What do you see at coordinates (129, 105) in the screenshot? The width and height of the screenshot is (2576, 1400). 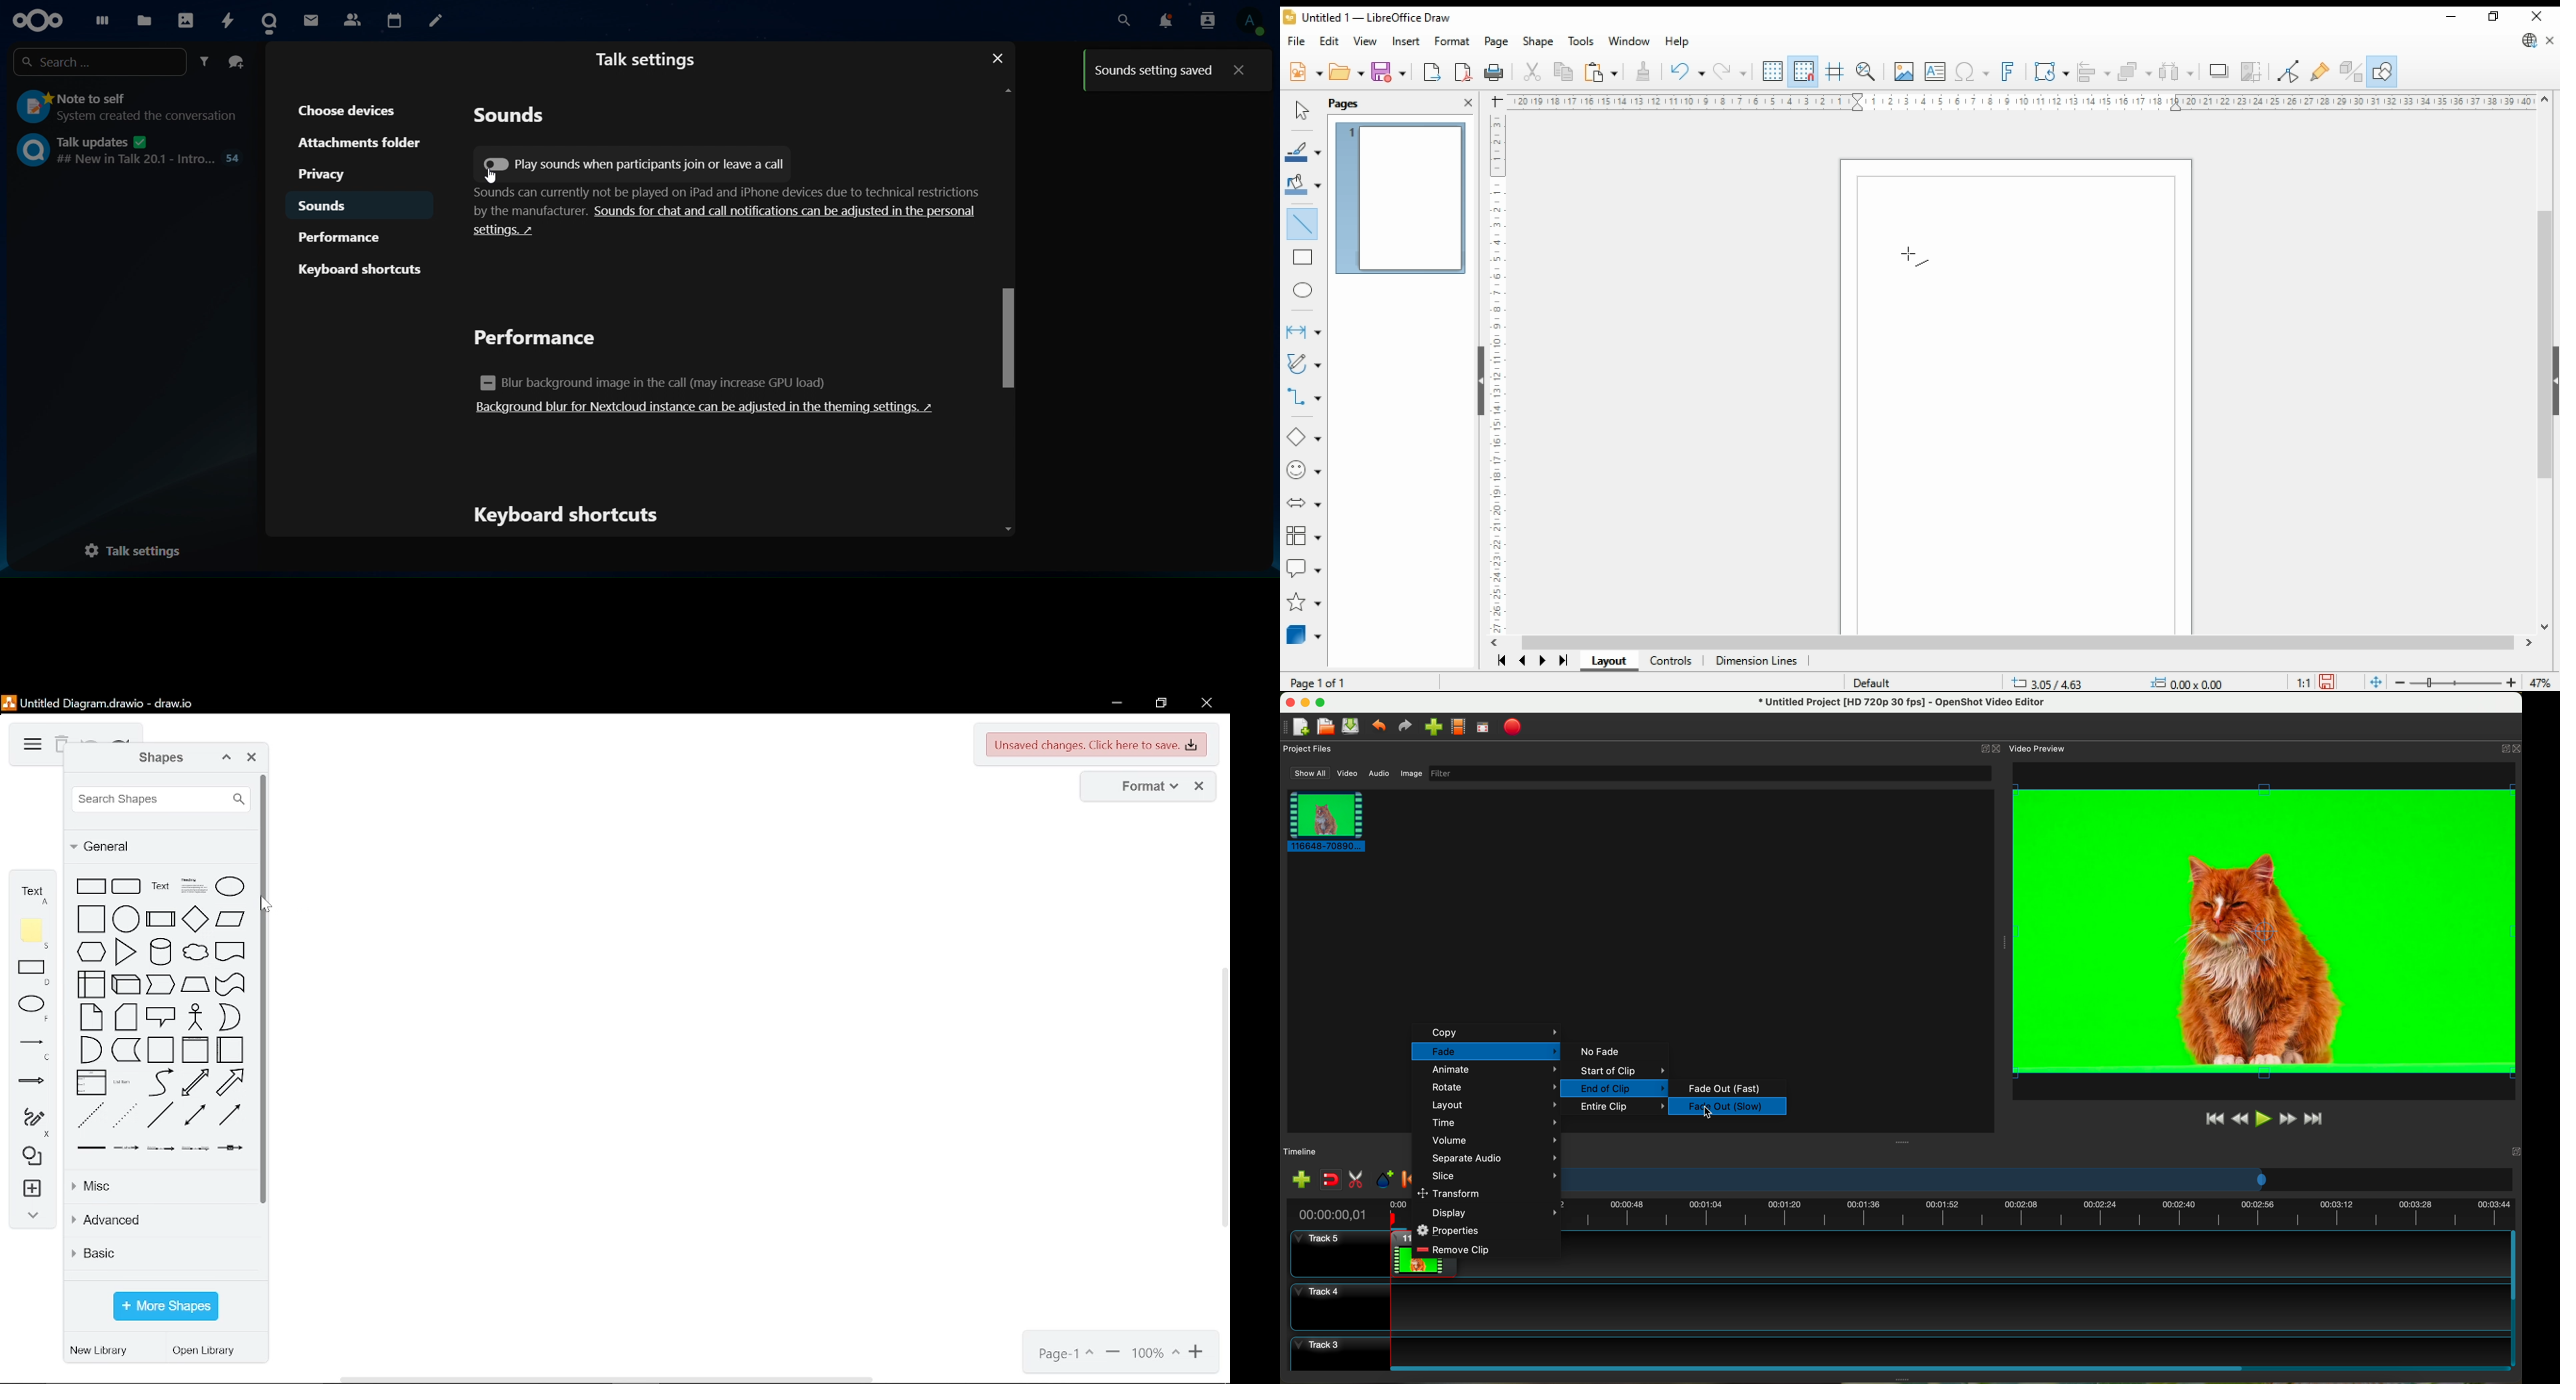 I see `note a self  System outdated the conversation` at bounding box center [129, 105].